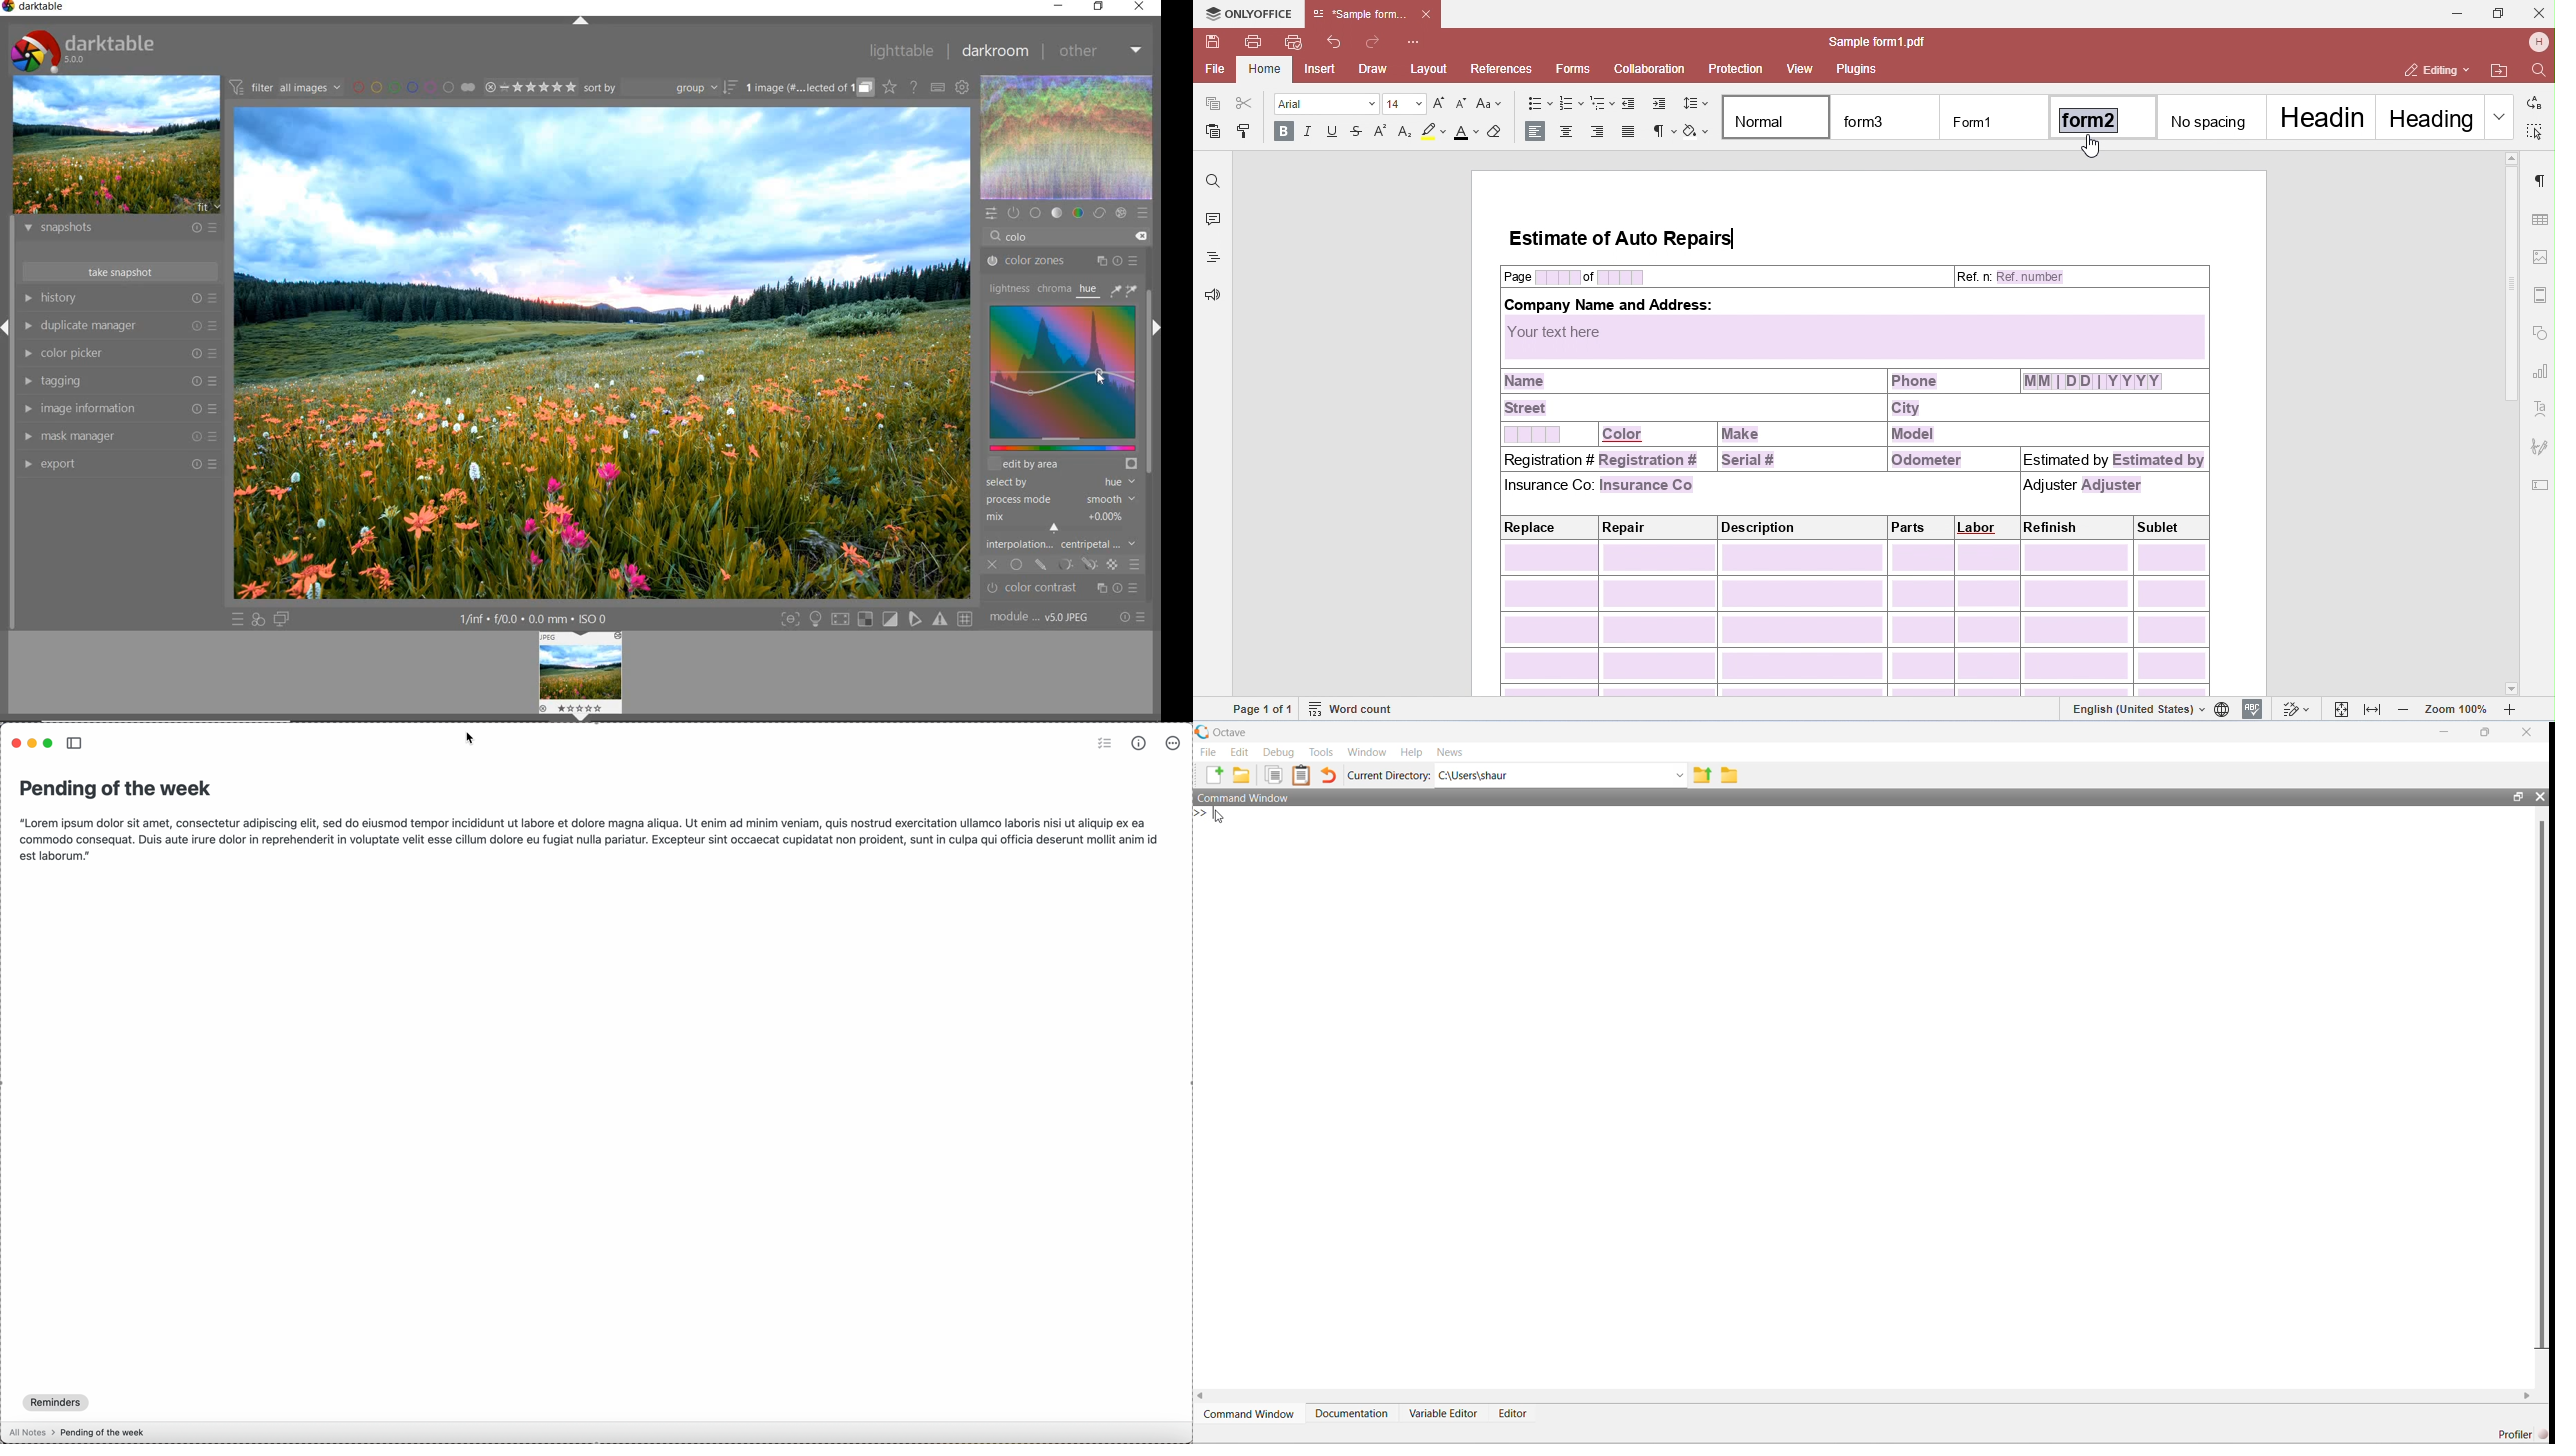 This screenshot has height=1456, width=2576. Describe the element at coordinates (915, 88) in the screenshot. I see `enable online help` at that location.